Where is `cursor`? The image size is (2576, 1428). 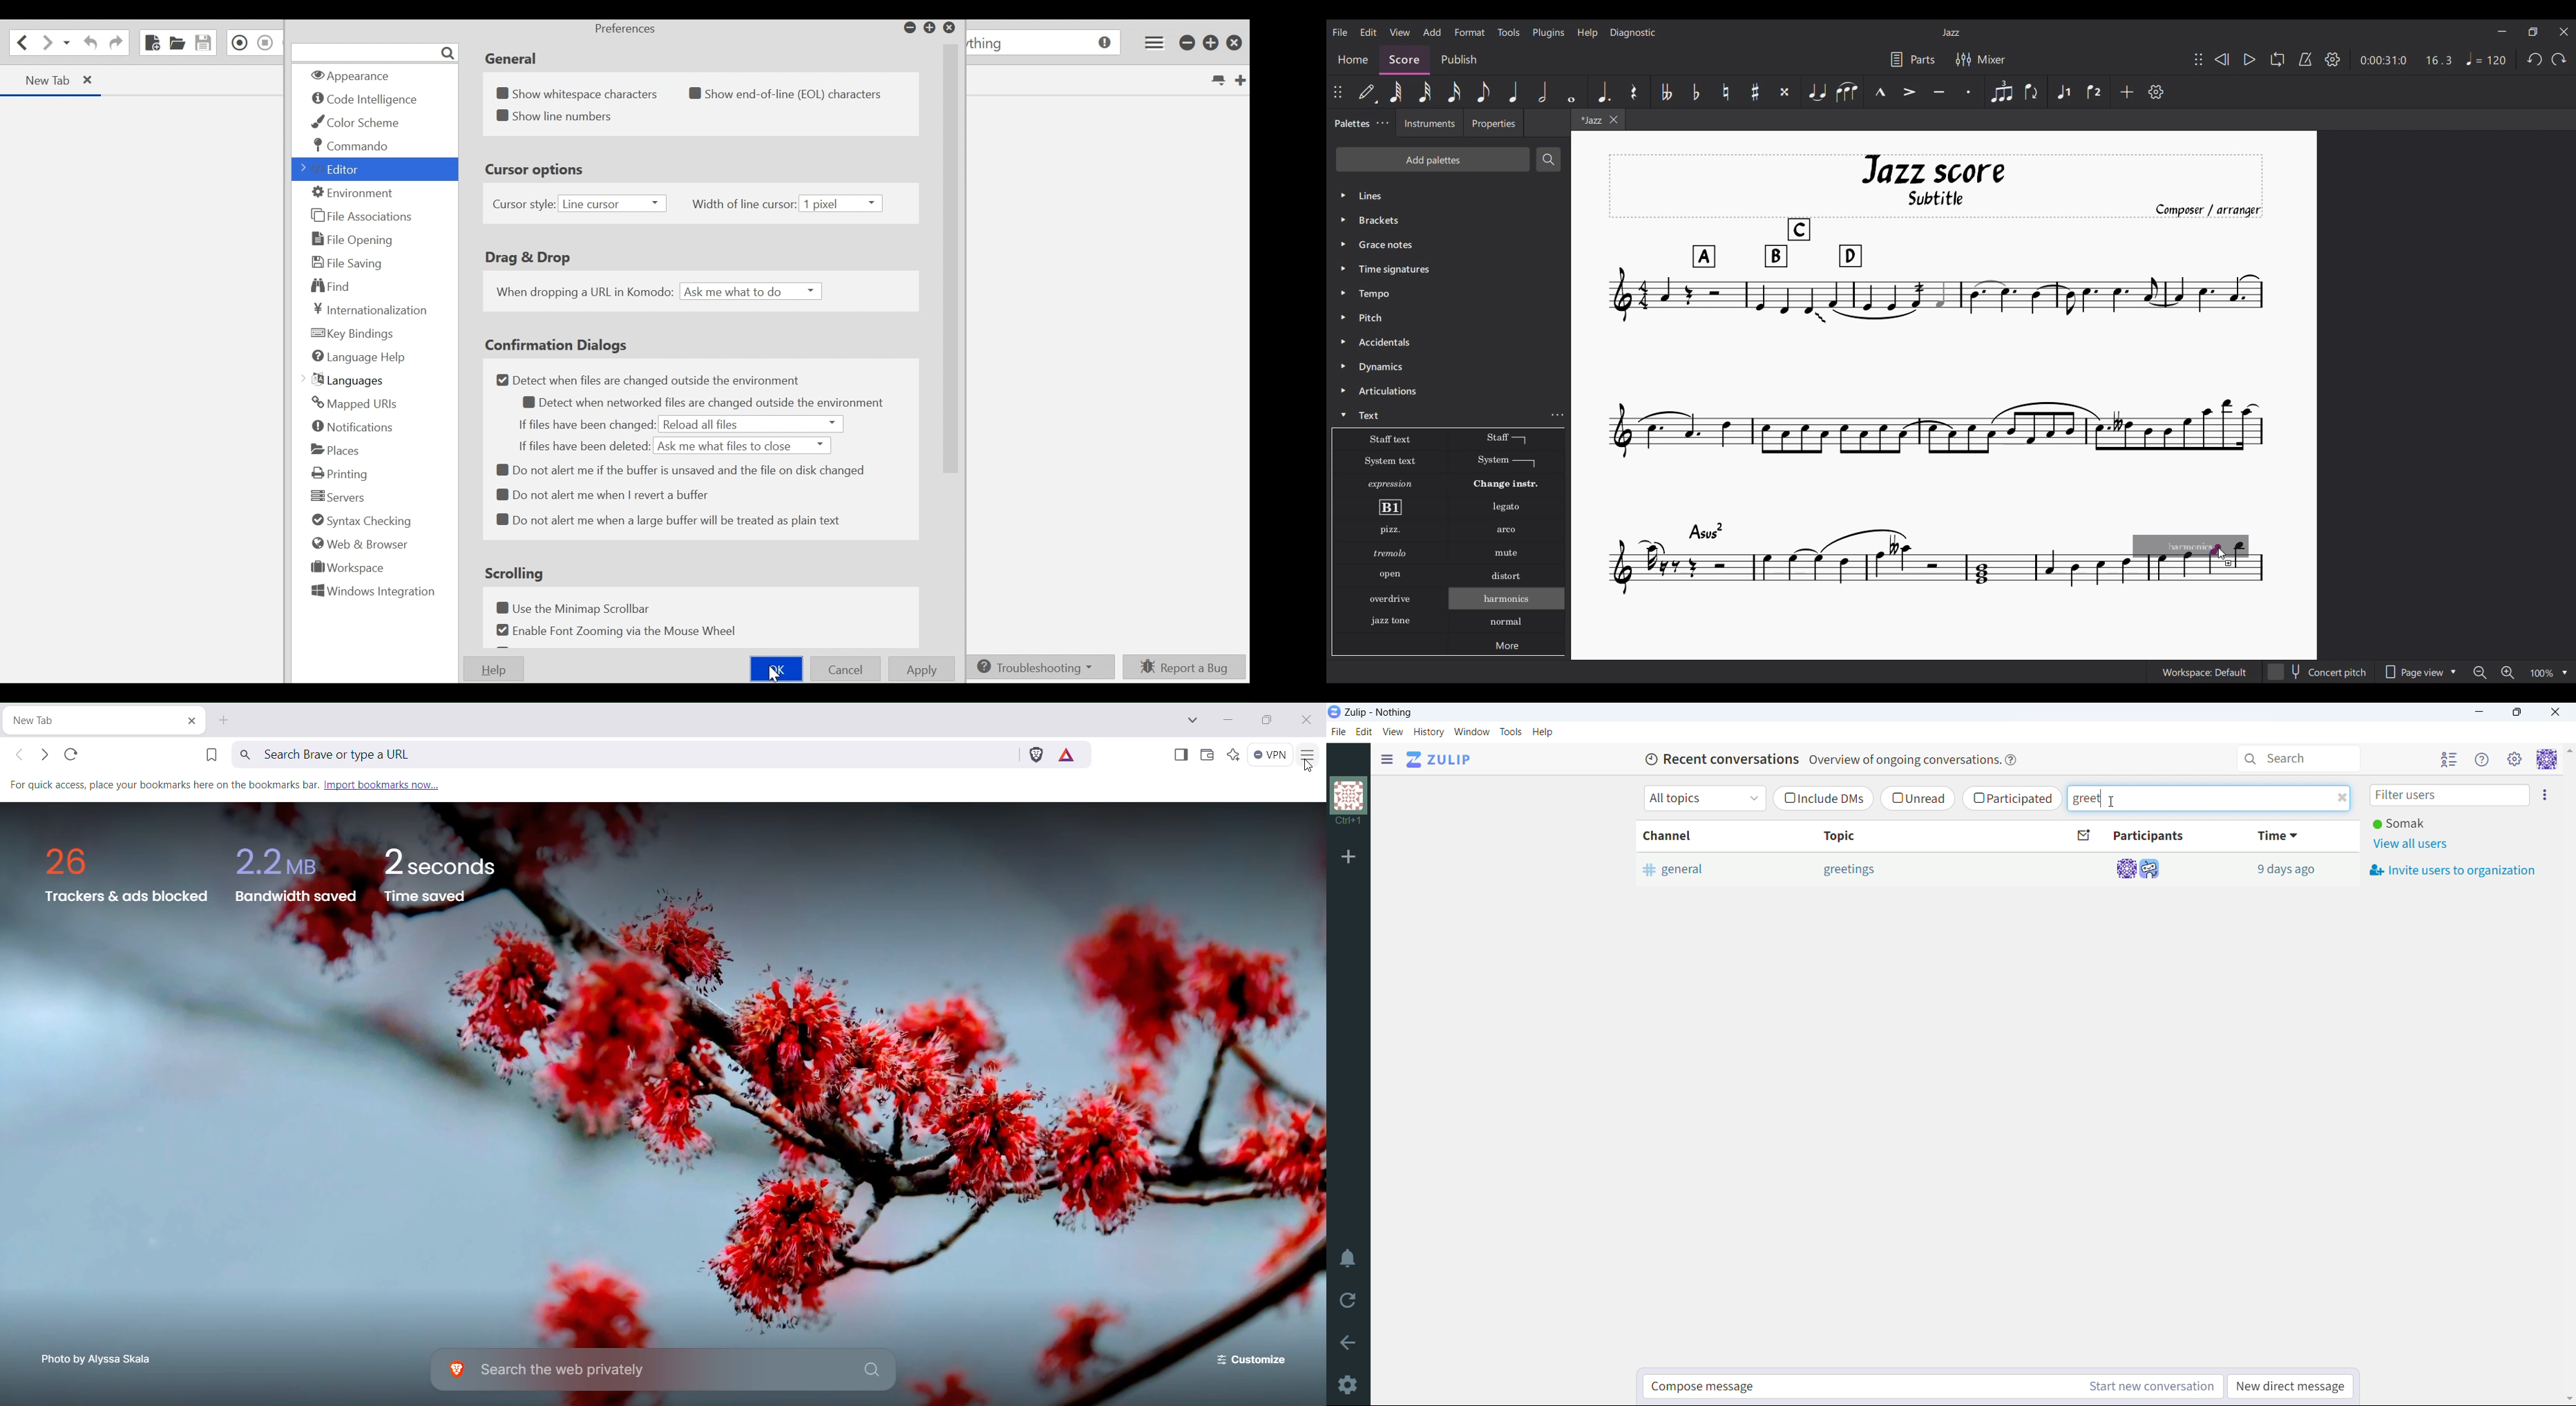
cursor is located at coordinates (2110, 802).